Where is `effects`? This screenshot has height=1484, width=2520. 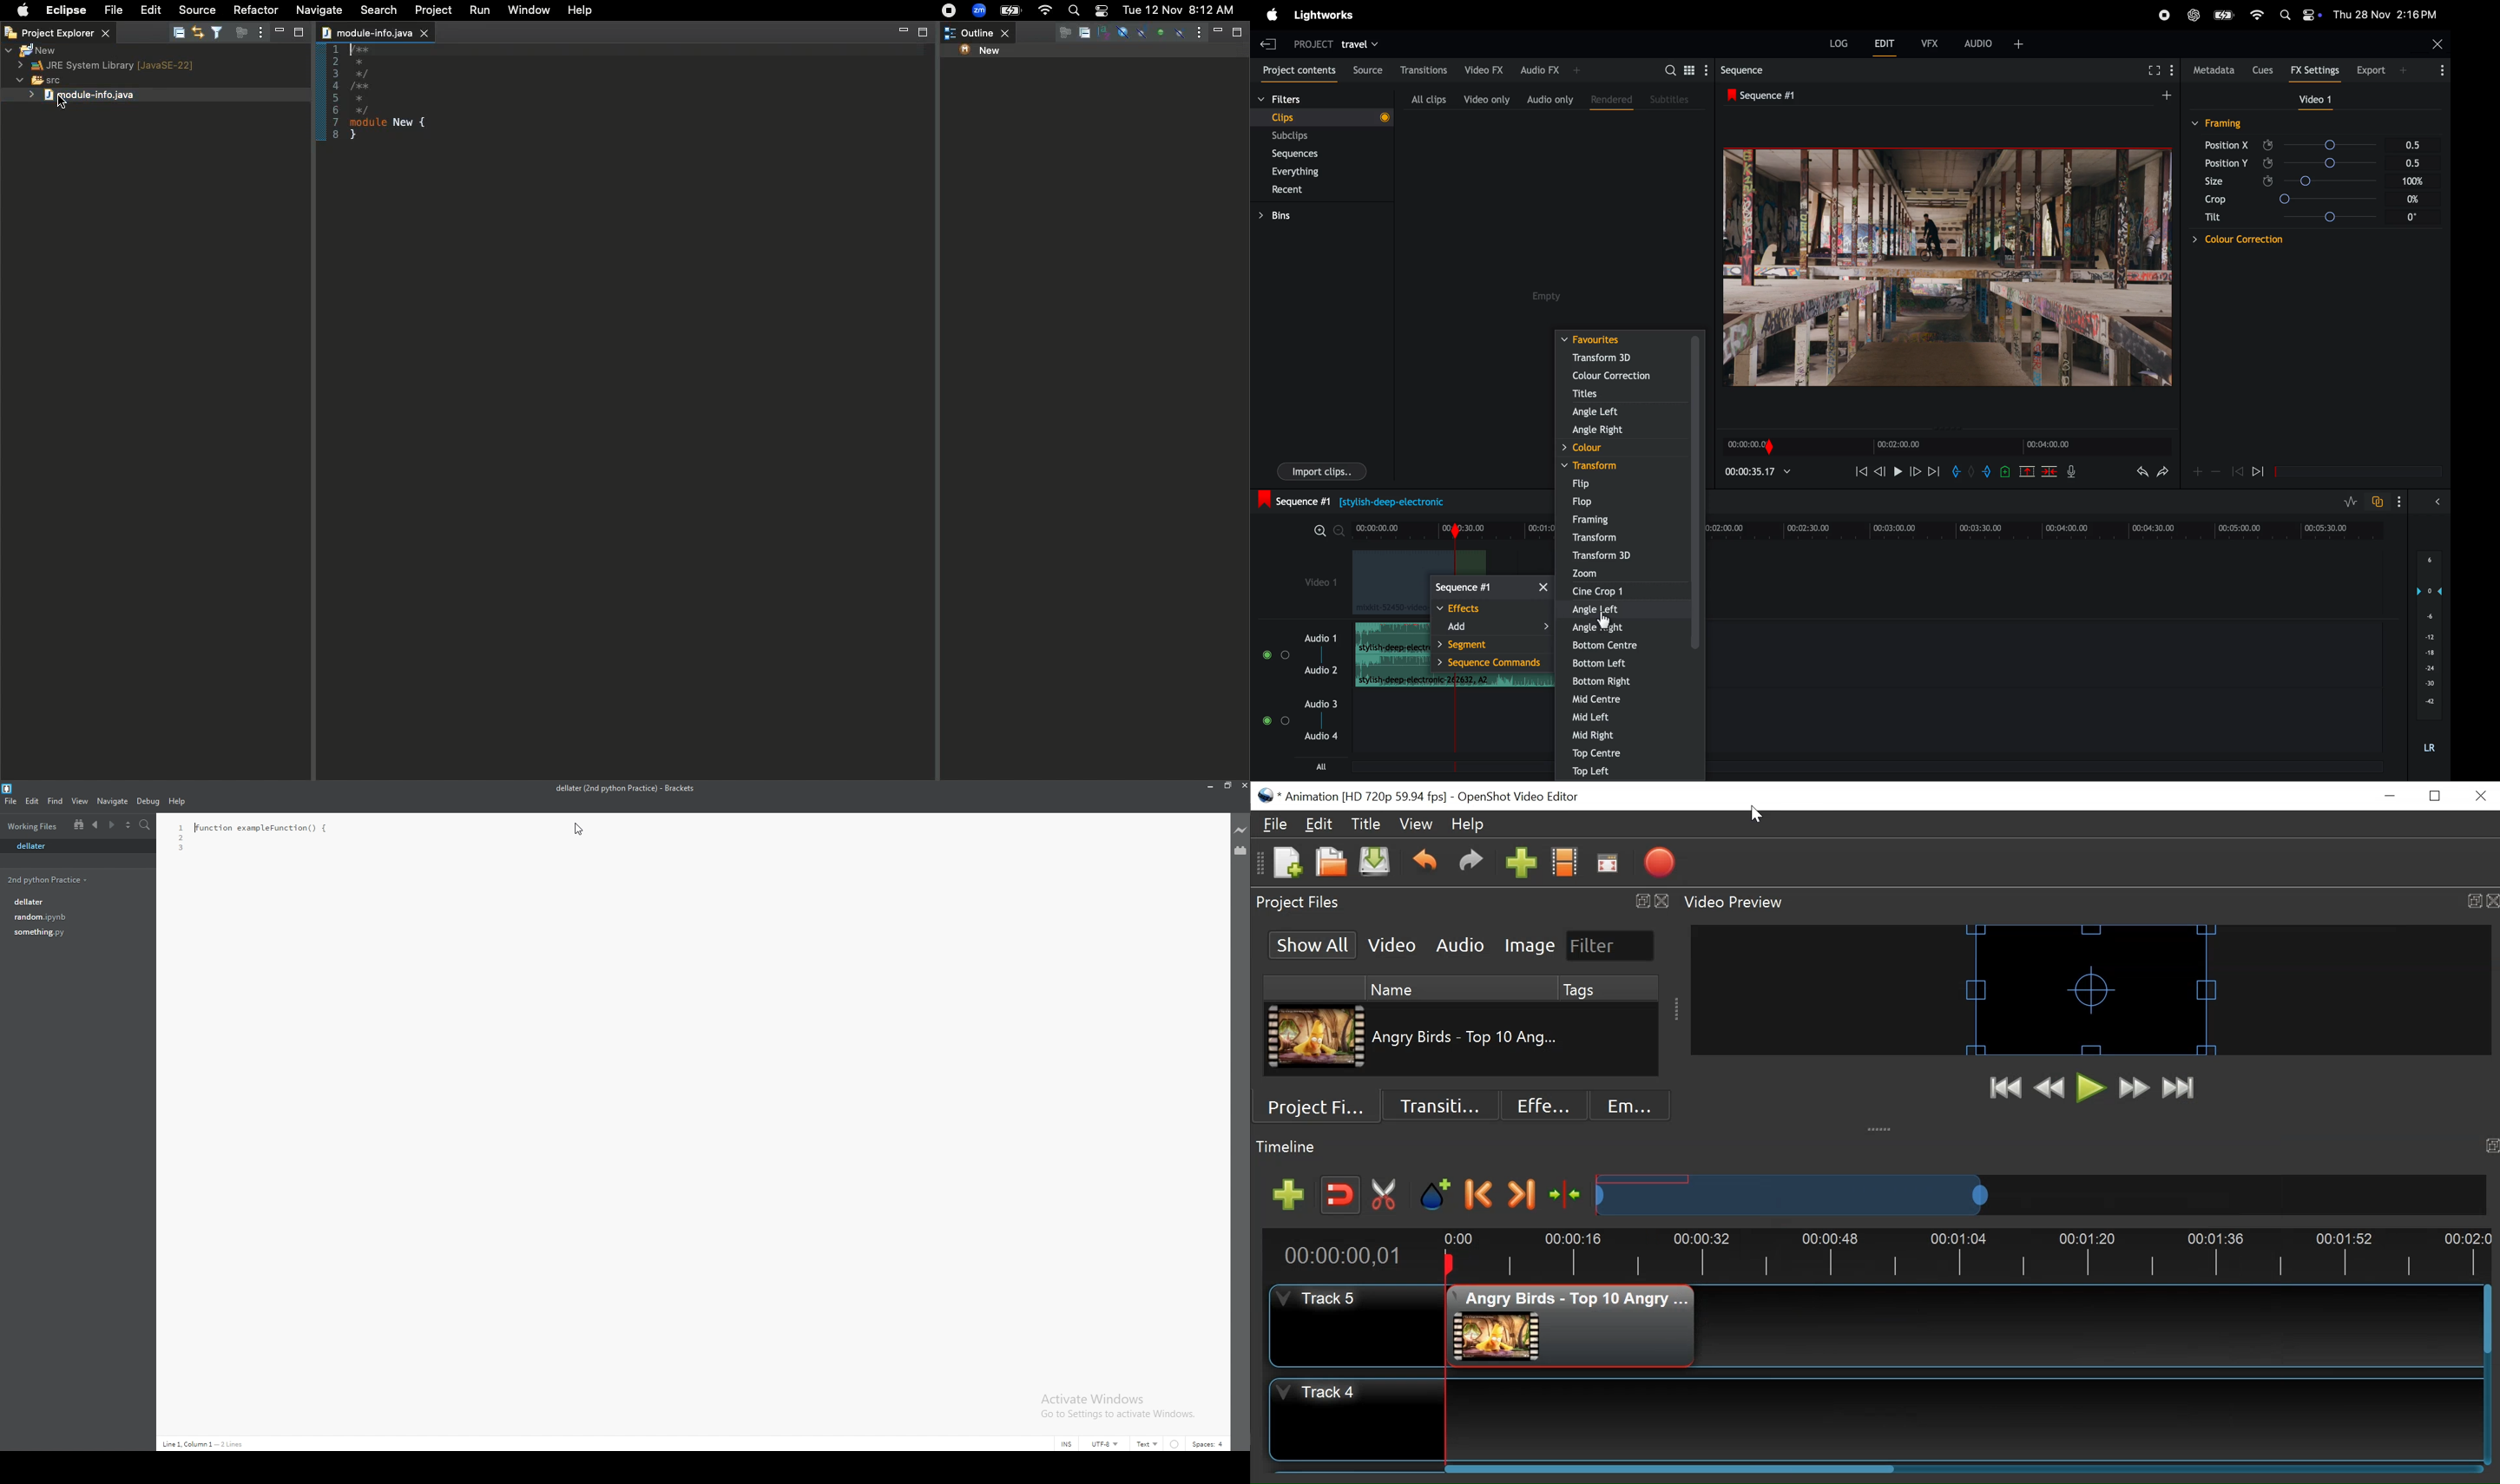
effects is located at coordinates (1490, 607).